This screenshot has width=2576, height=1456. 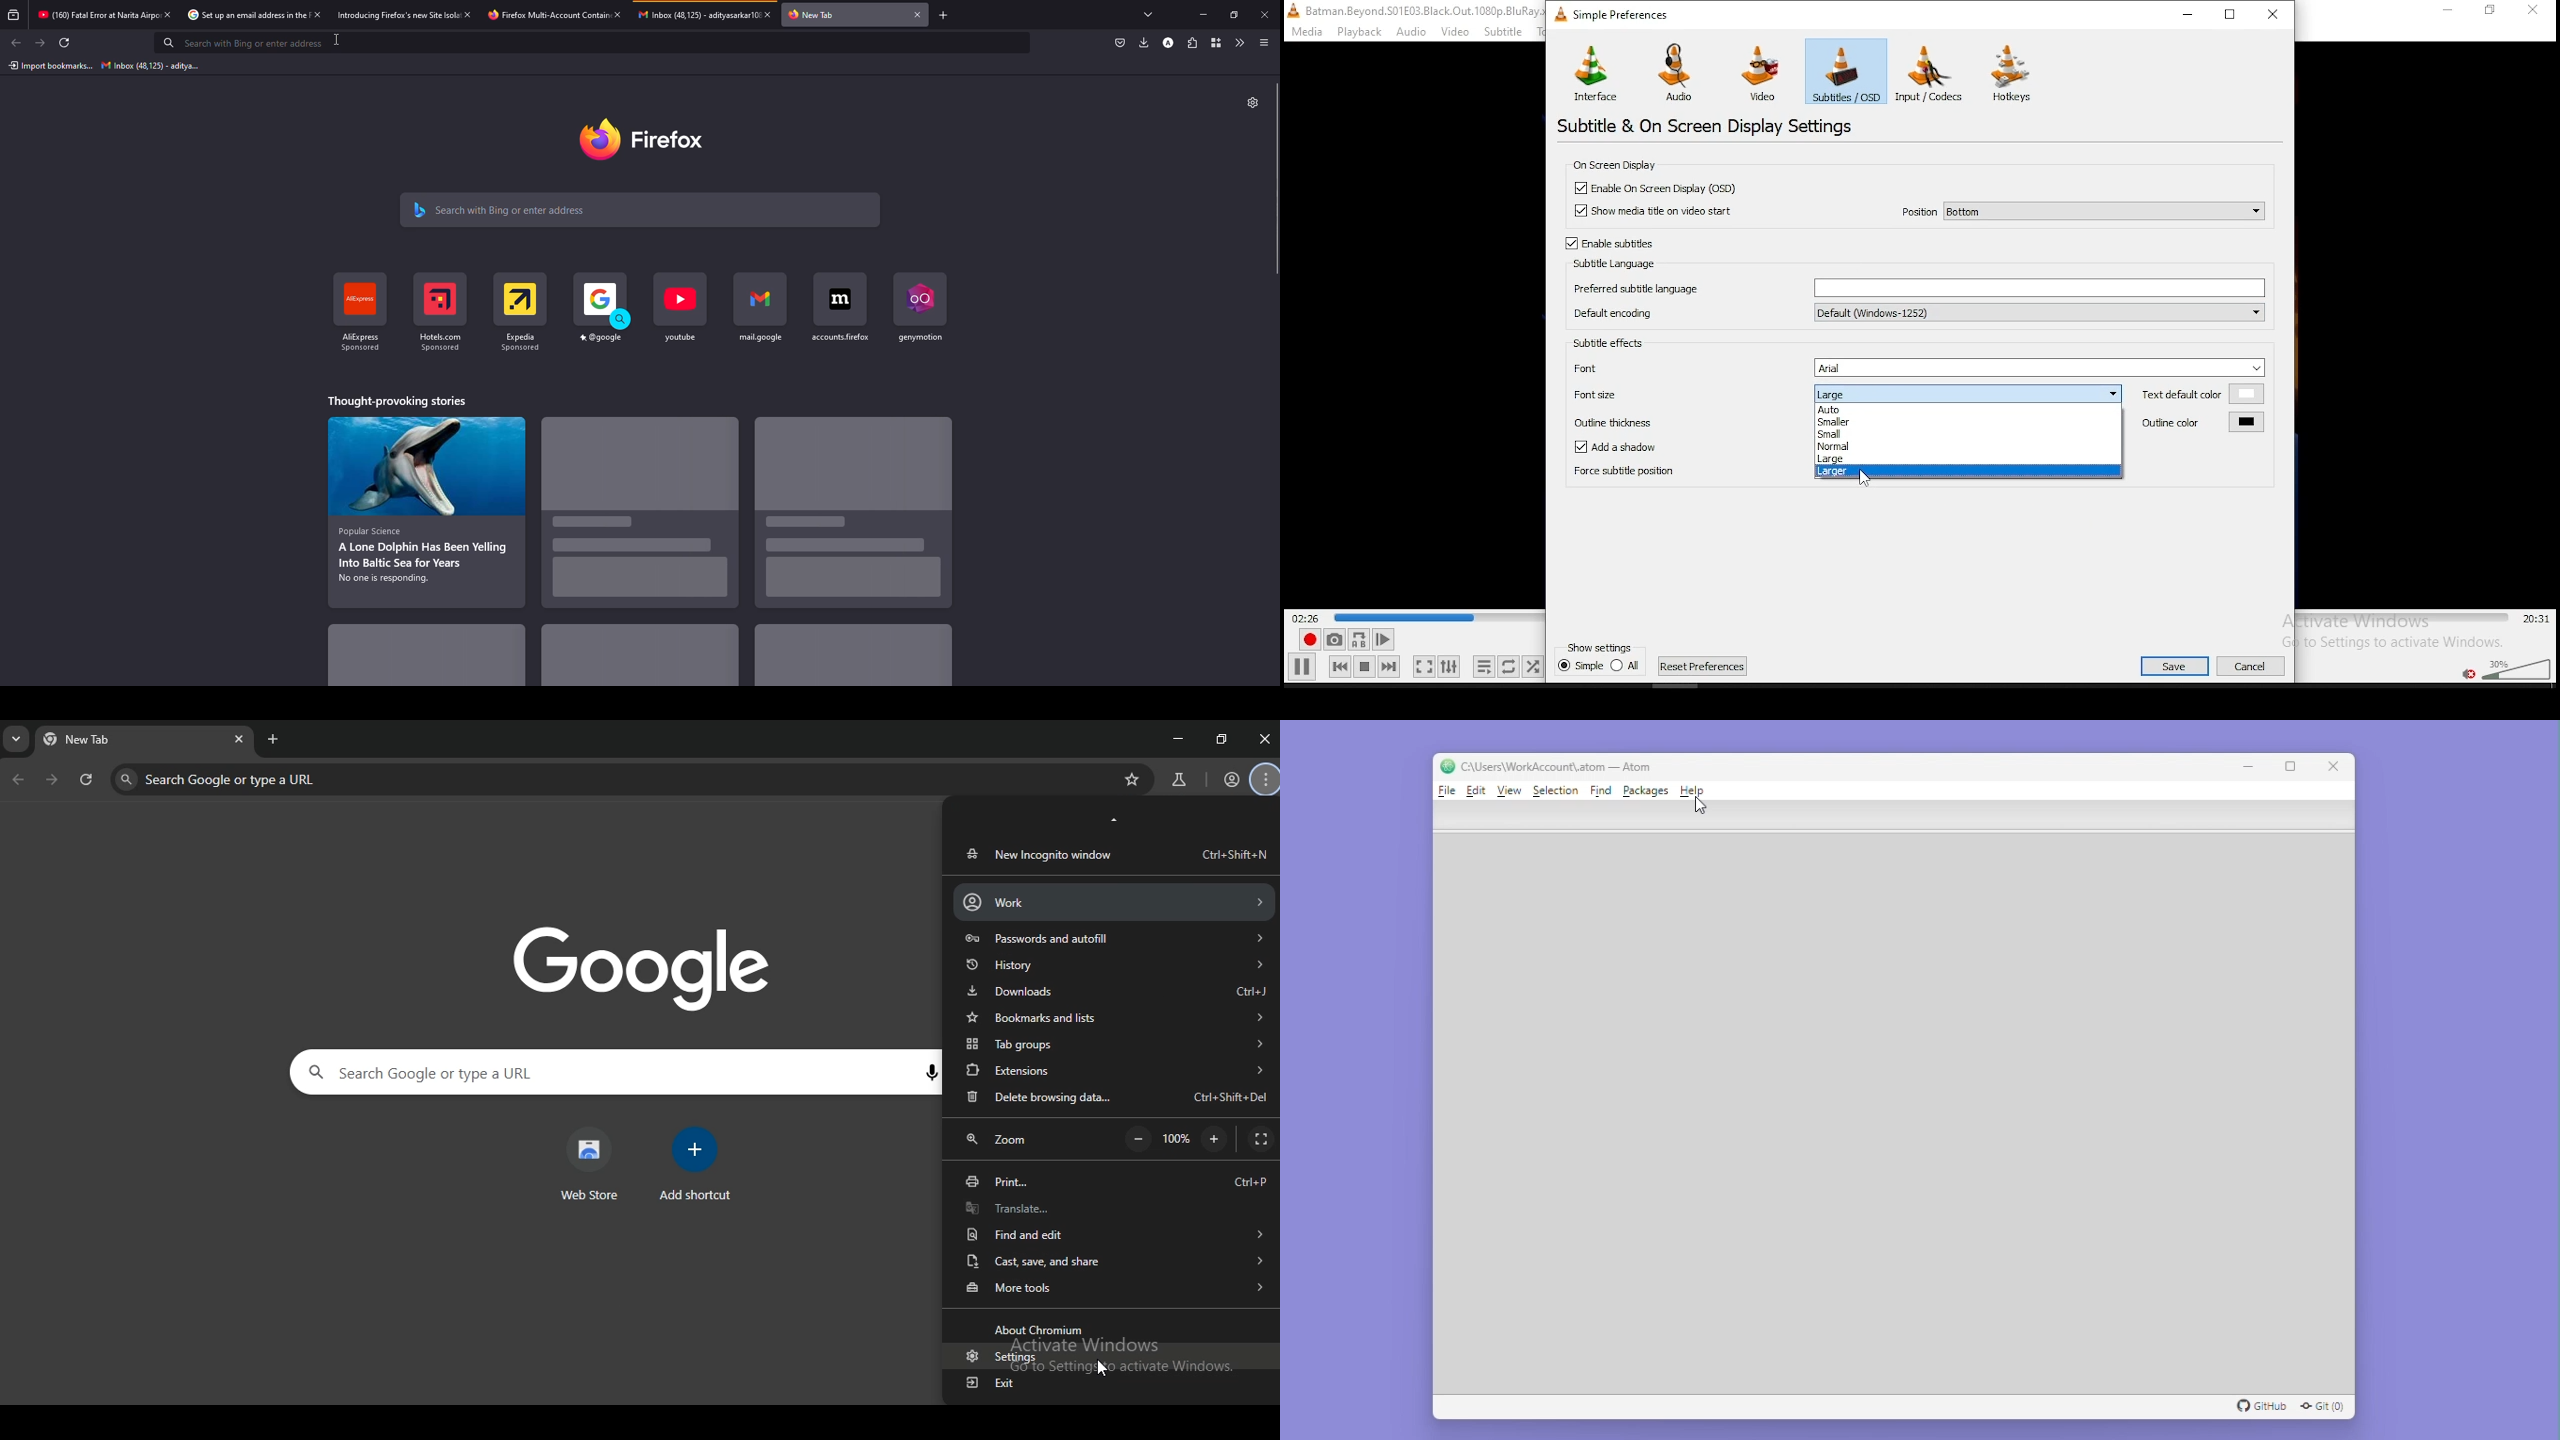 What do you see at coordinates (1501, 32) in the screenshot?
I see `subtitle` at bounding box center [1501, 32].